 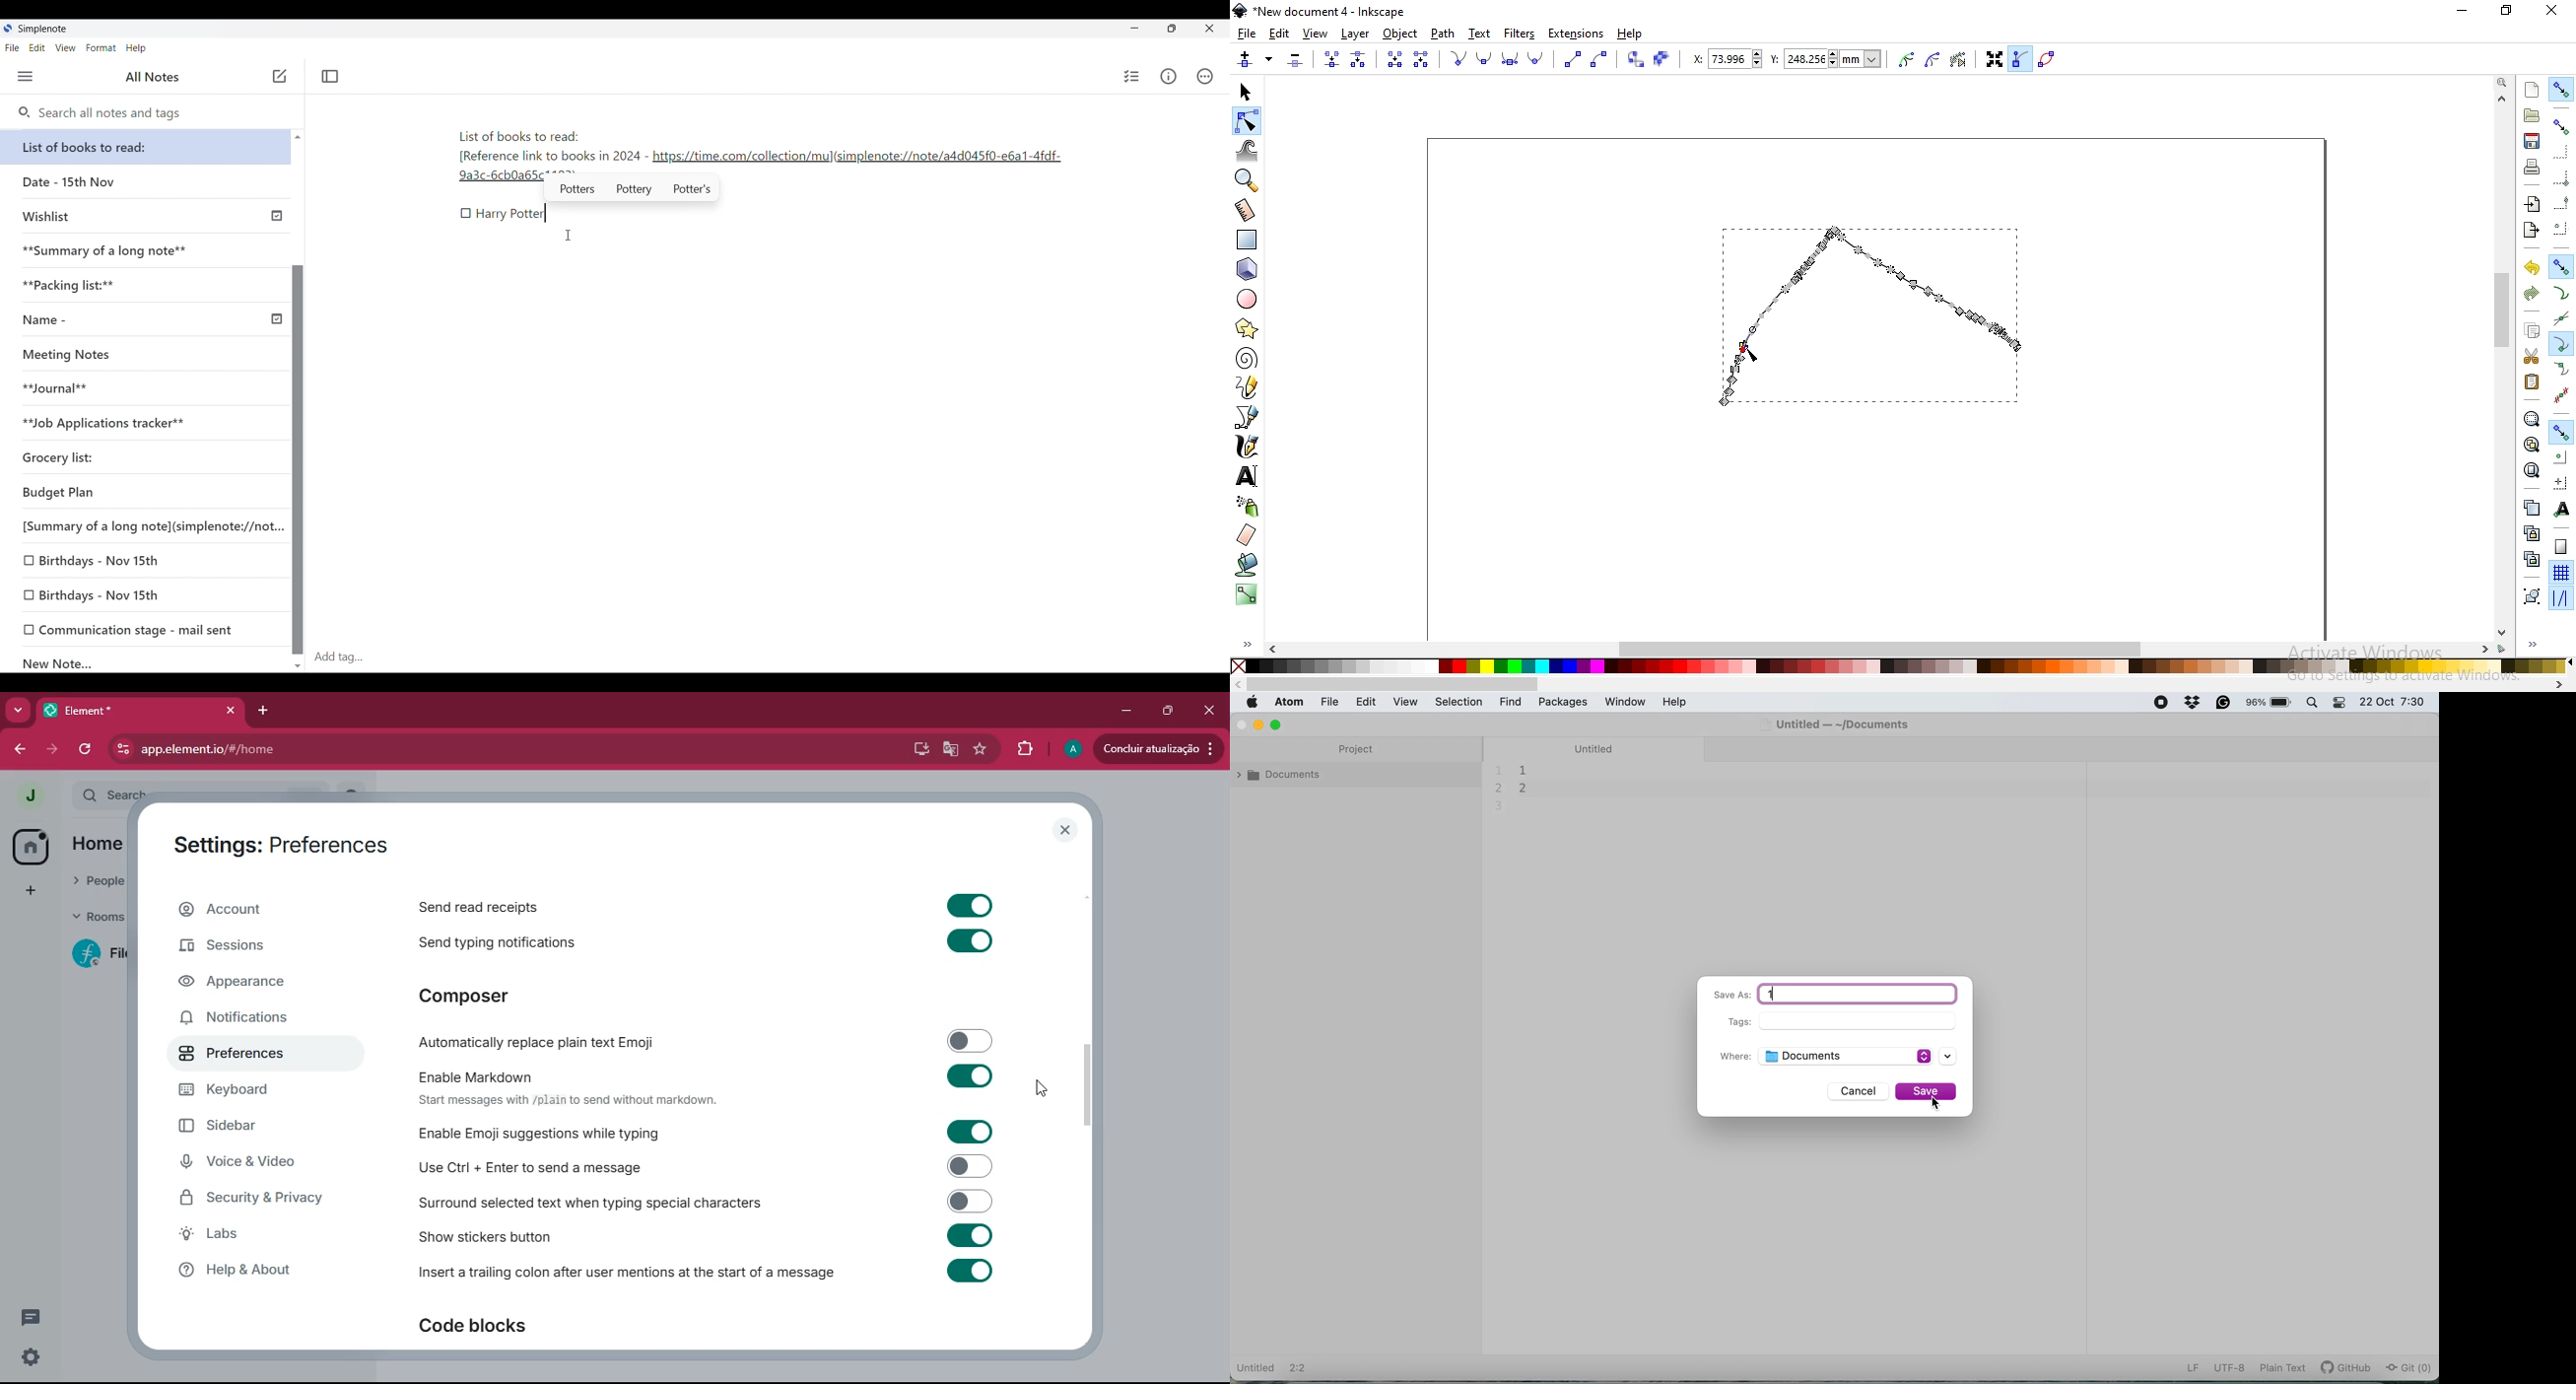 I want to click on Vertical scroll bar, so click(x=297, y=400).